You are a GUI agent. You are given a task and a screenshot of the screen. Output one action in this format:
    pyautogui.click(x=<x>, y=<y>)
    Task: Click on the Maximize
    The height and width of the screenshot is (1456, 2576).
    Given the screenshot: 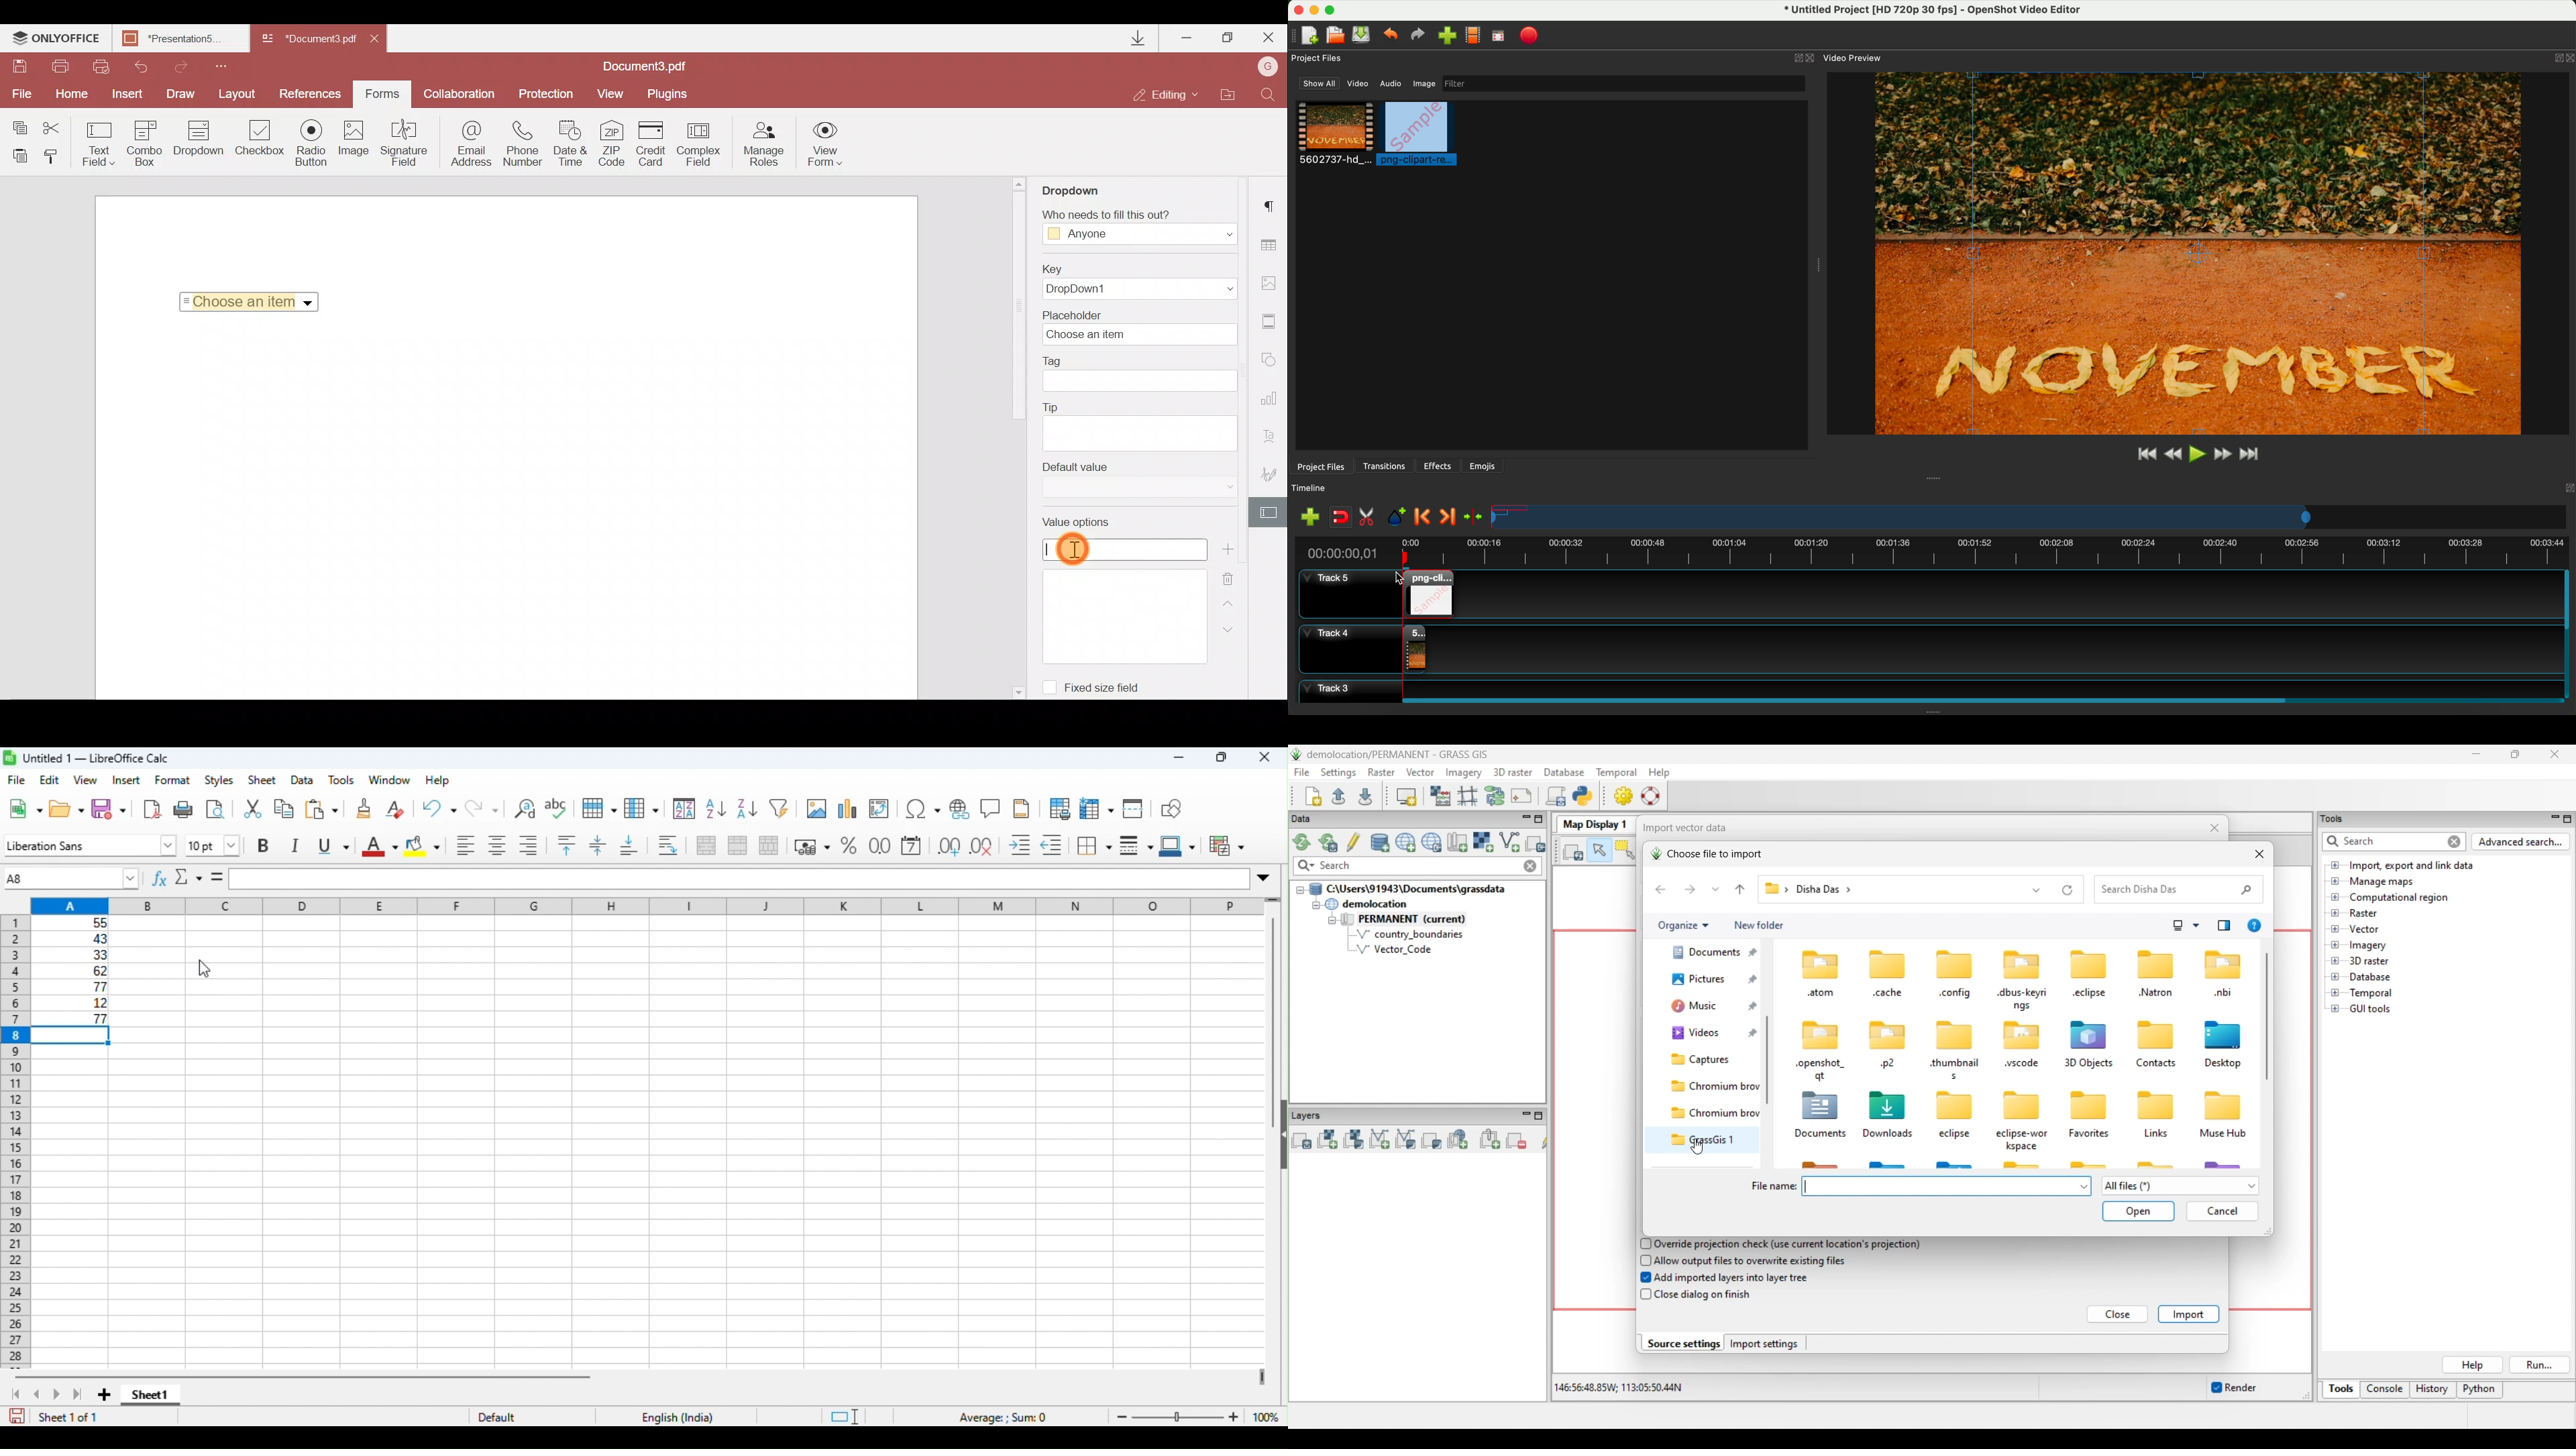 What is the action you would take?
    pyautogui.click(x=1228, y=38)
    